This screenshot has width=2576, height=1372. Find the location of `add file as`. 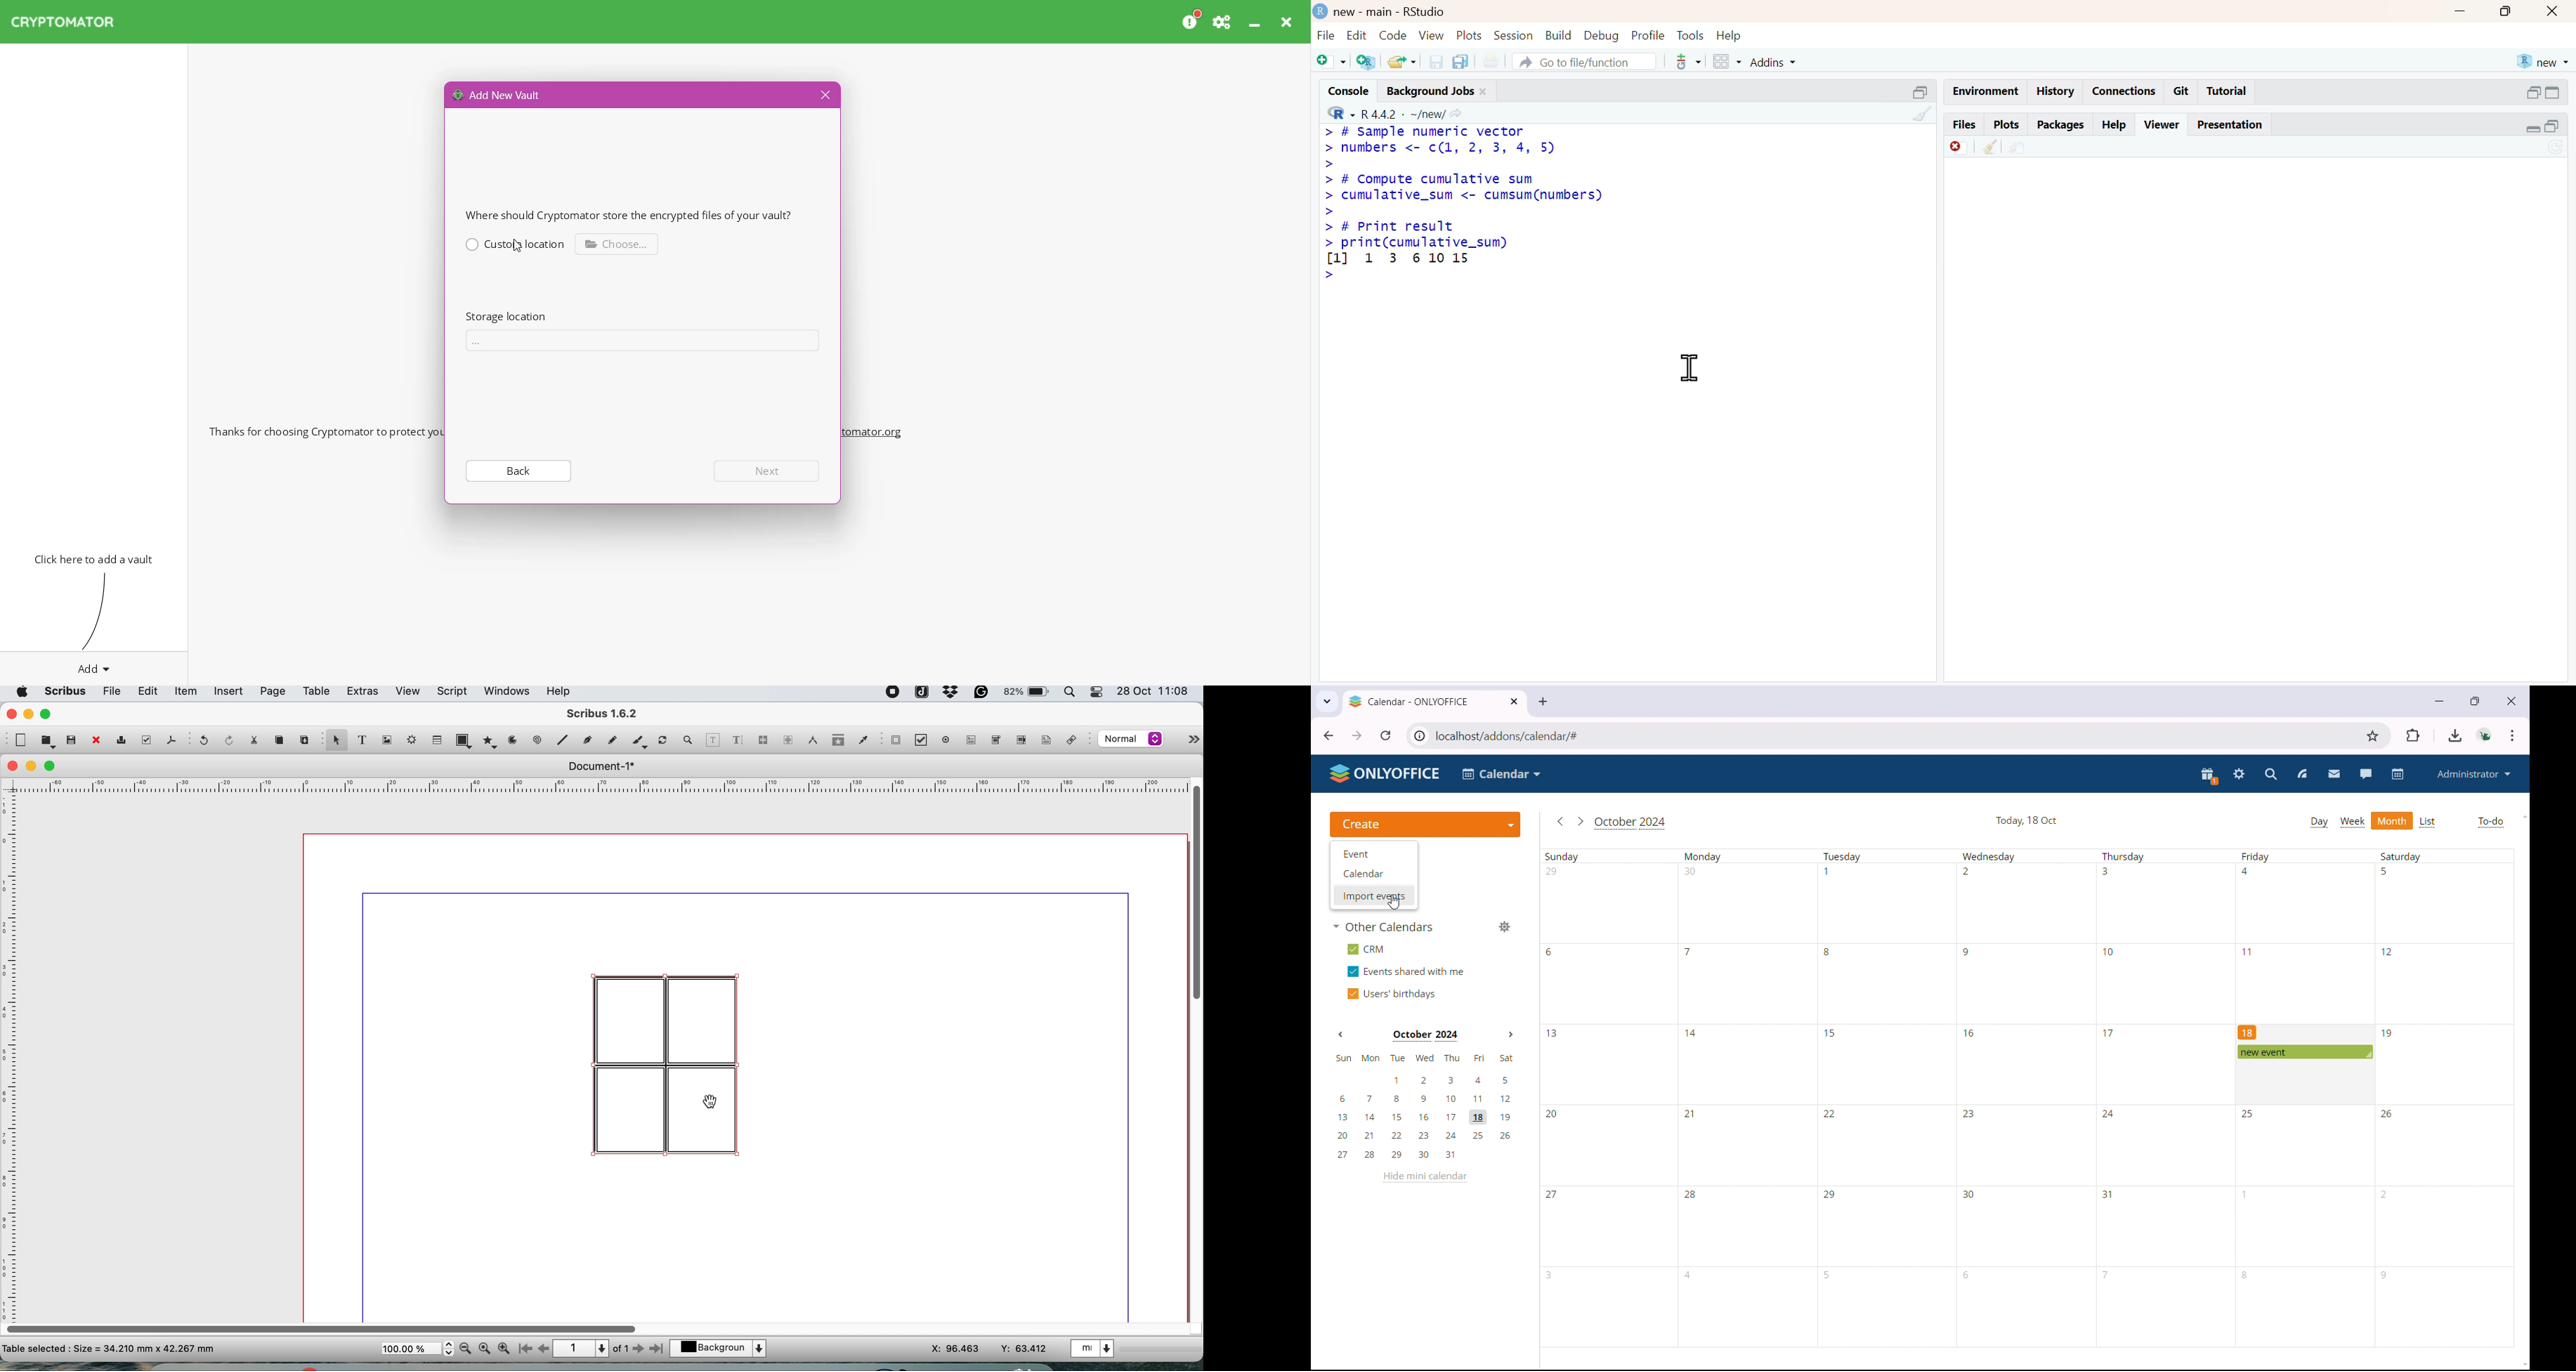

add file as is located at coordinates (1333, 62).